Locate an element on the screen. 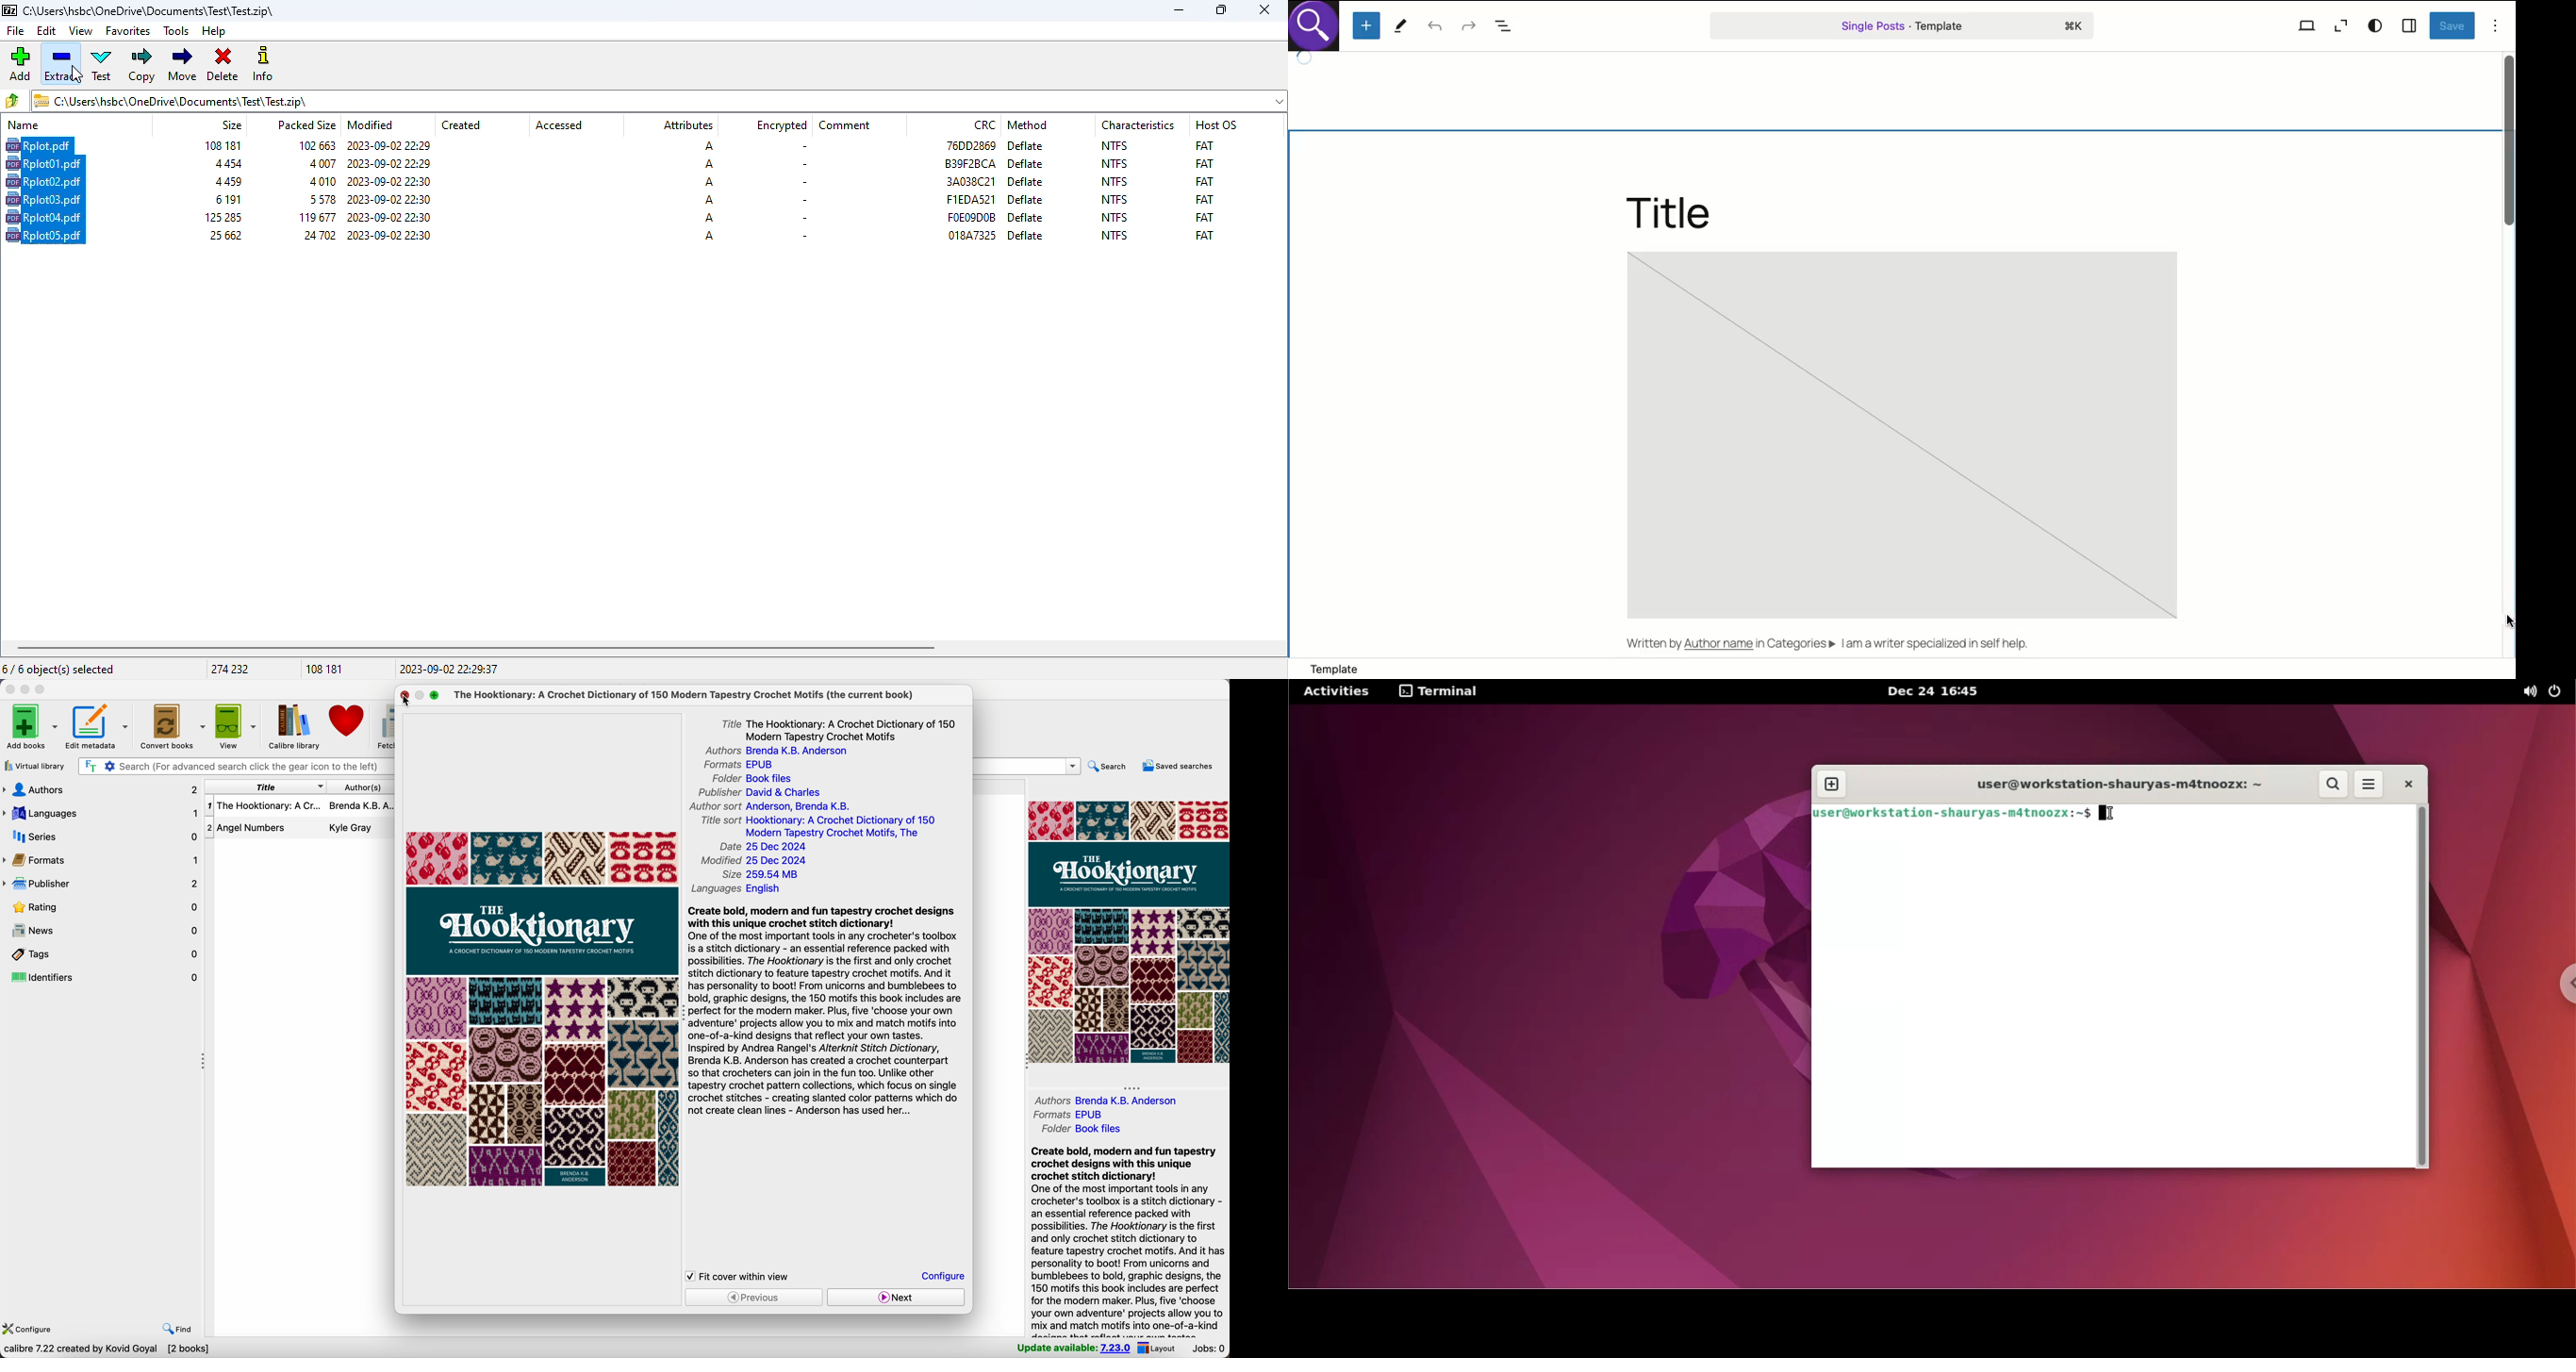  Scroll is located at coordinates (2508, 354).